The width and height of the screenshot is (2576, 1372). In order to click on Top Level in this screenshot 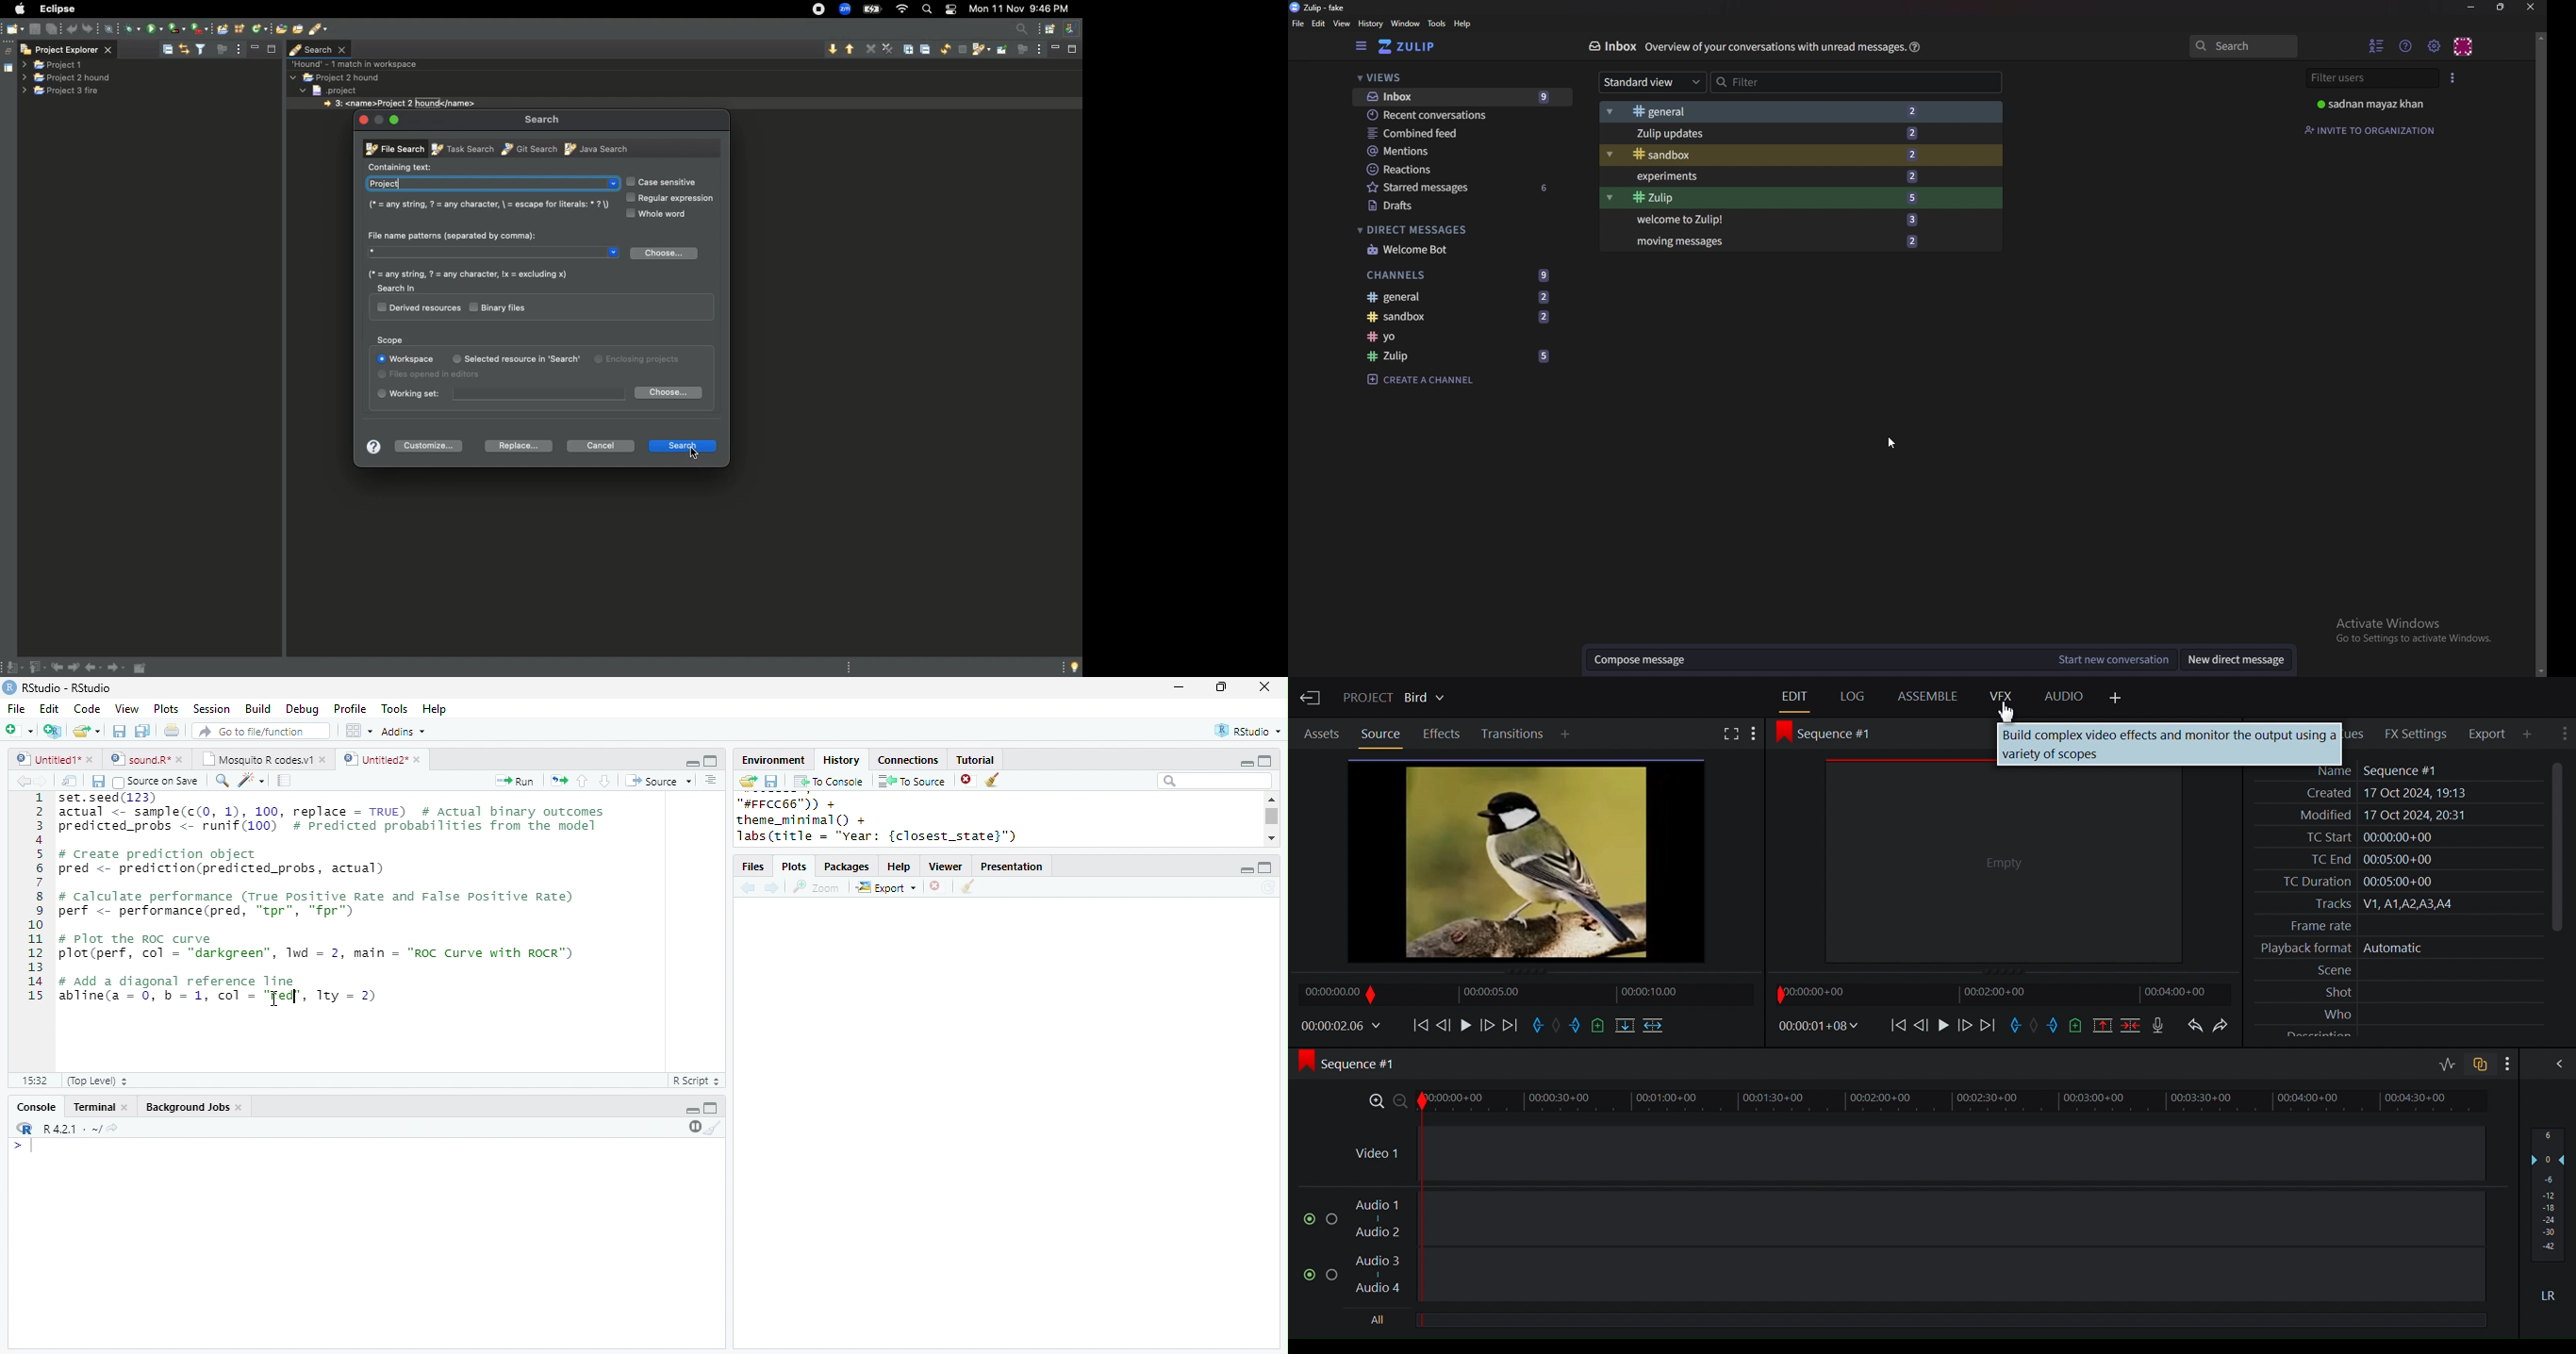, I will do `click(99, 1081)`.